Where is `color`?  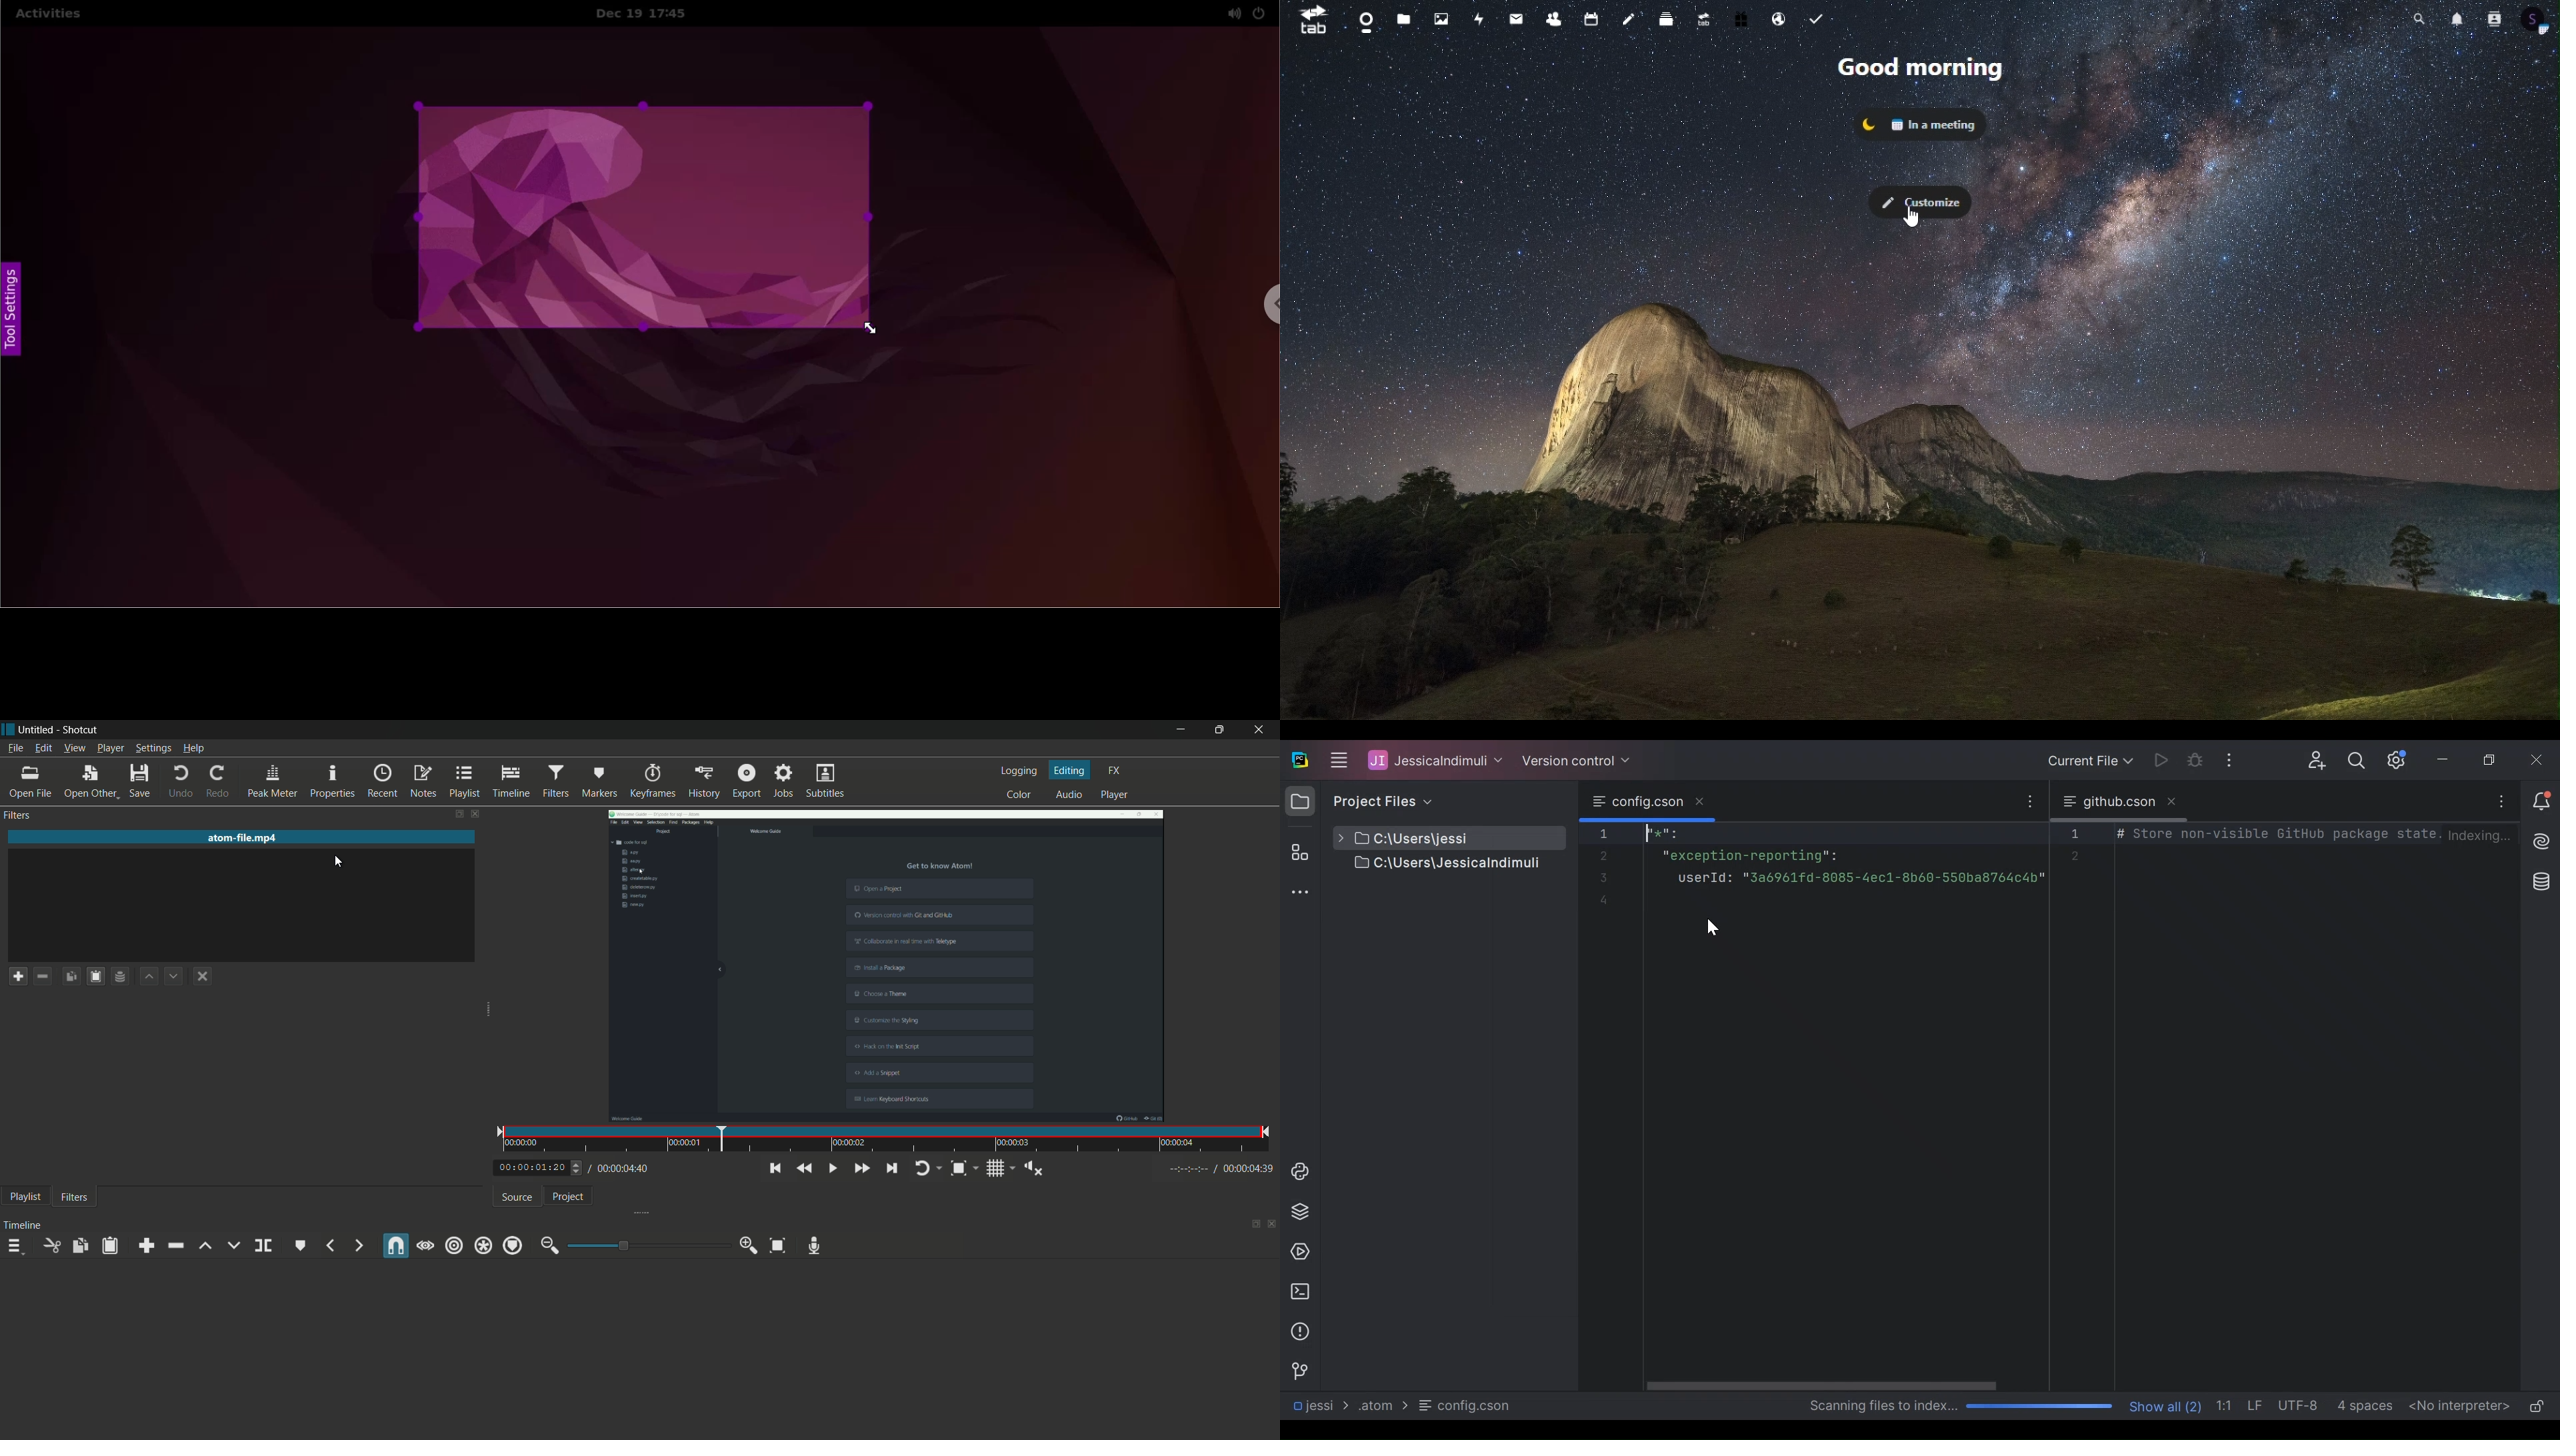 color is located at coordinates (1019, 795).